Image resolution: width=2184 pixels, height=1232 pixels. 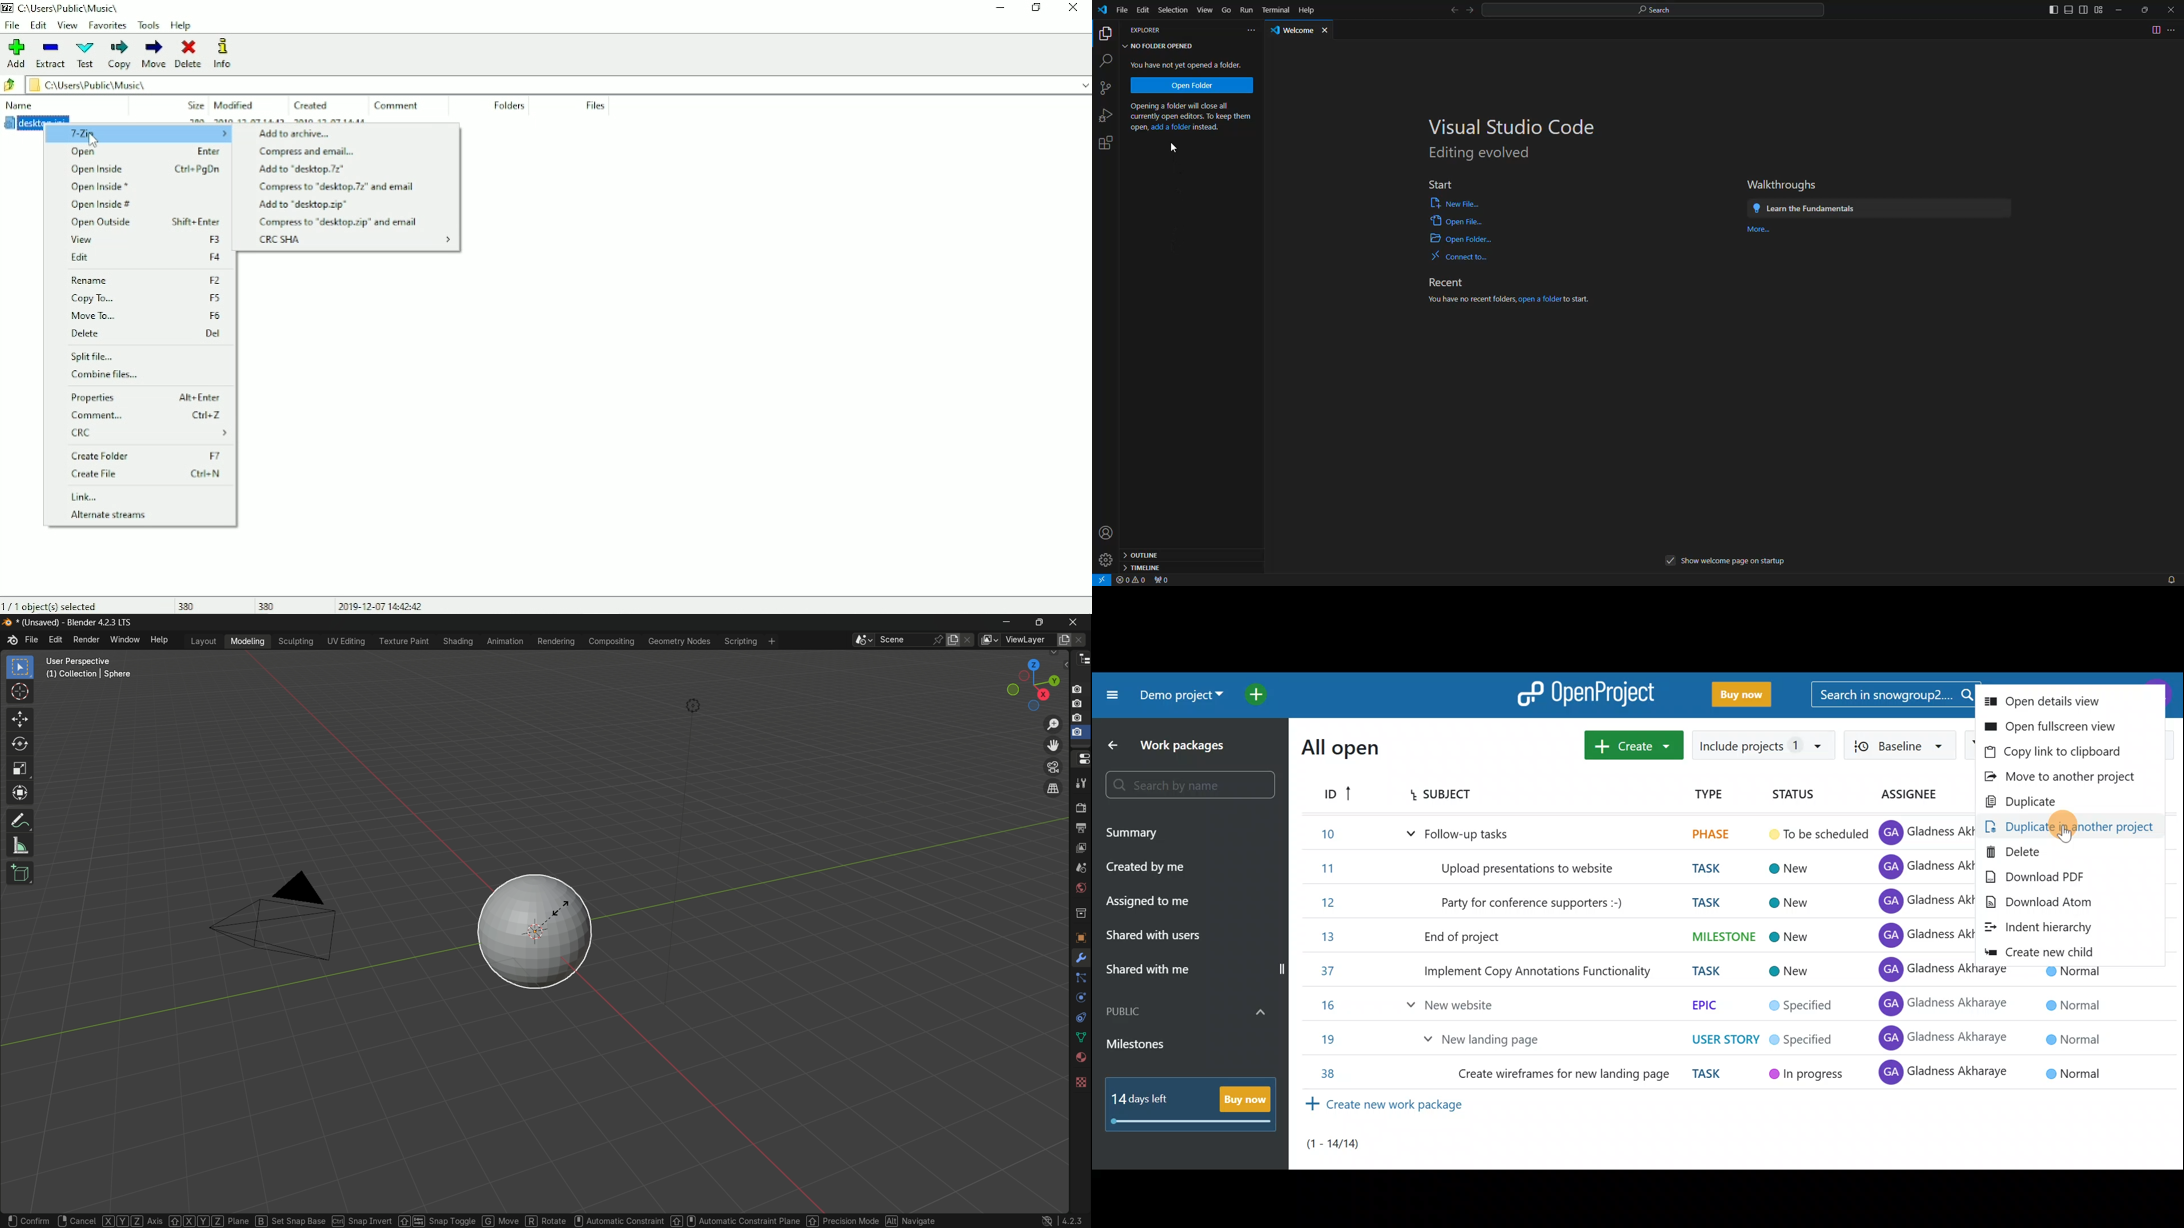 What do you see at coordinates (912, 1220) in the screenshot?
I see `Navigate ` at bounding box center [912, 1220].